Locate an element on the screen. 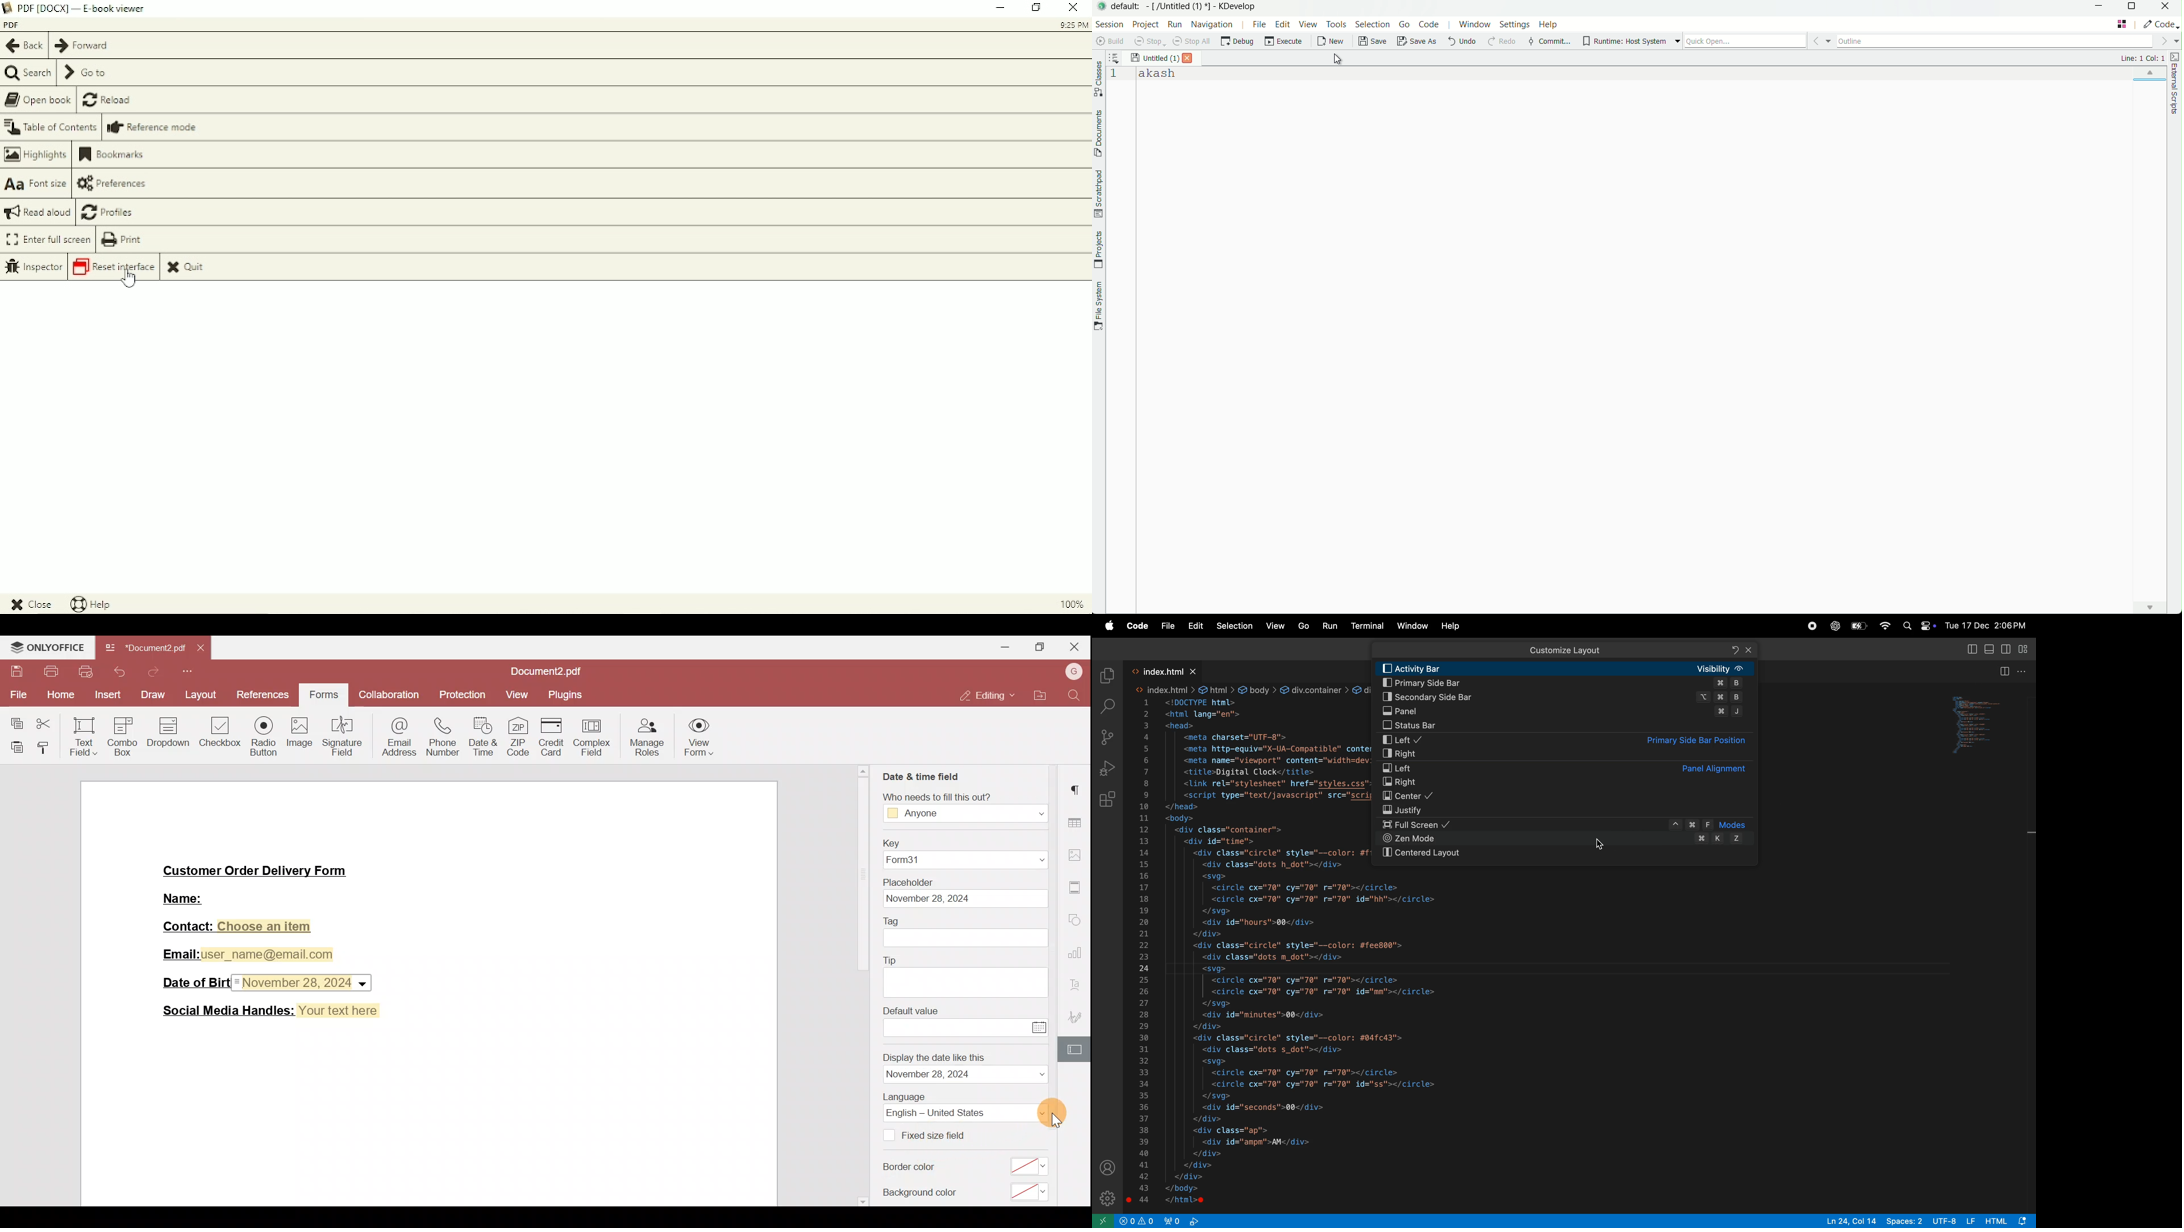 Image resolution: width=2184 pixels, height=1232 pixels. edit is located at coordinates (1196, 626).